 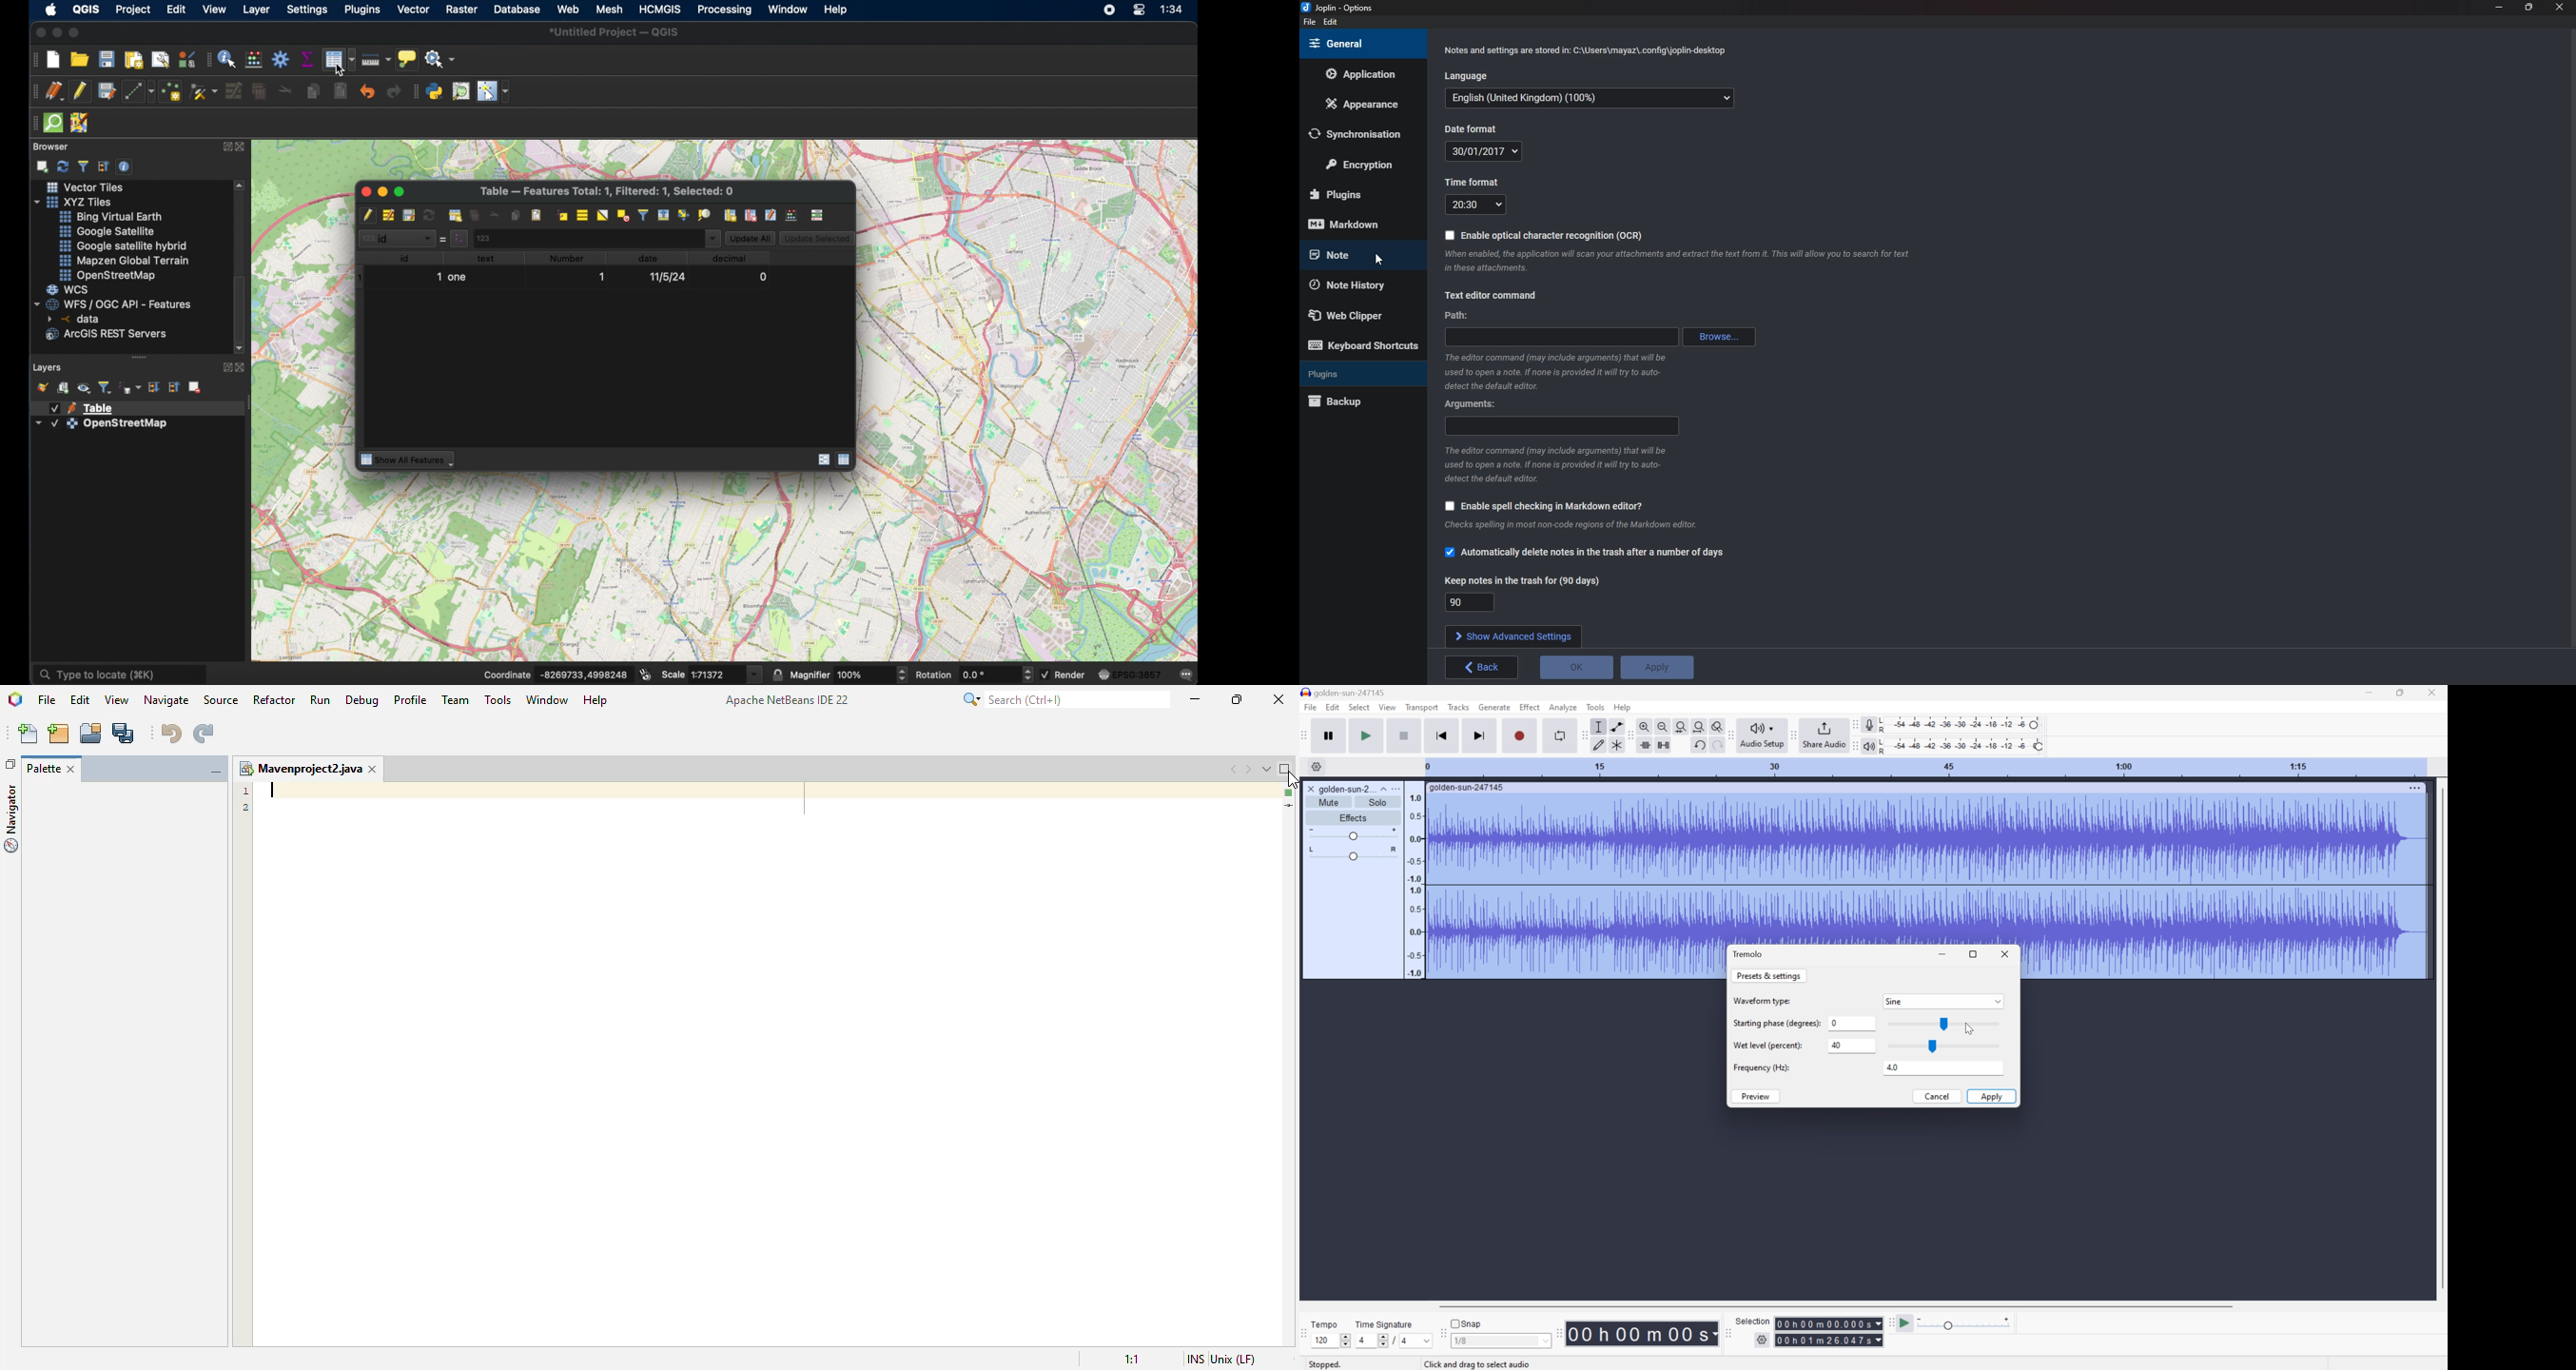 What do you see at coordinates (1755, 1098) in the screenshot?
I see `Preview` at bounding box center [1755, 1098].